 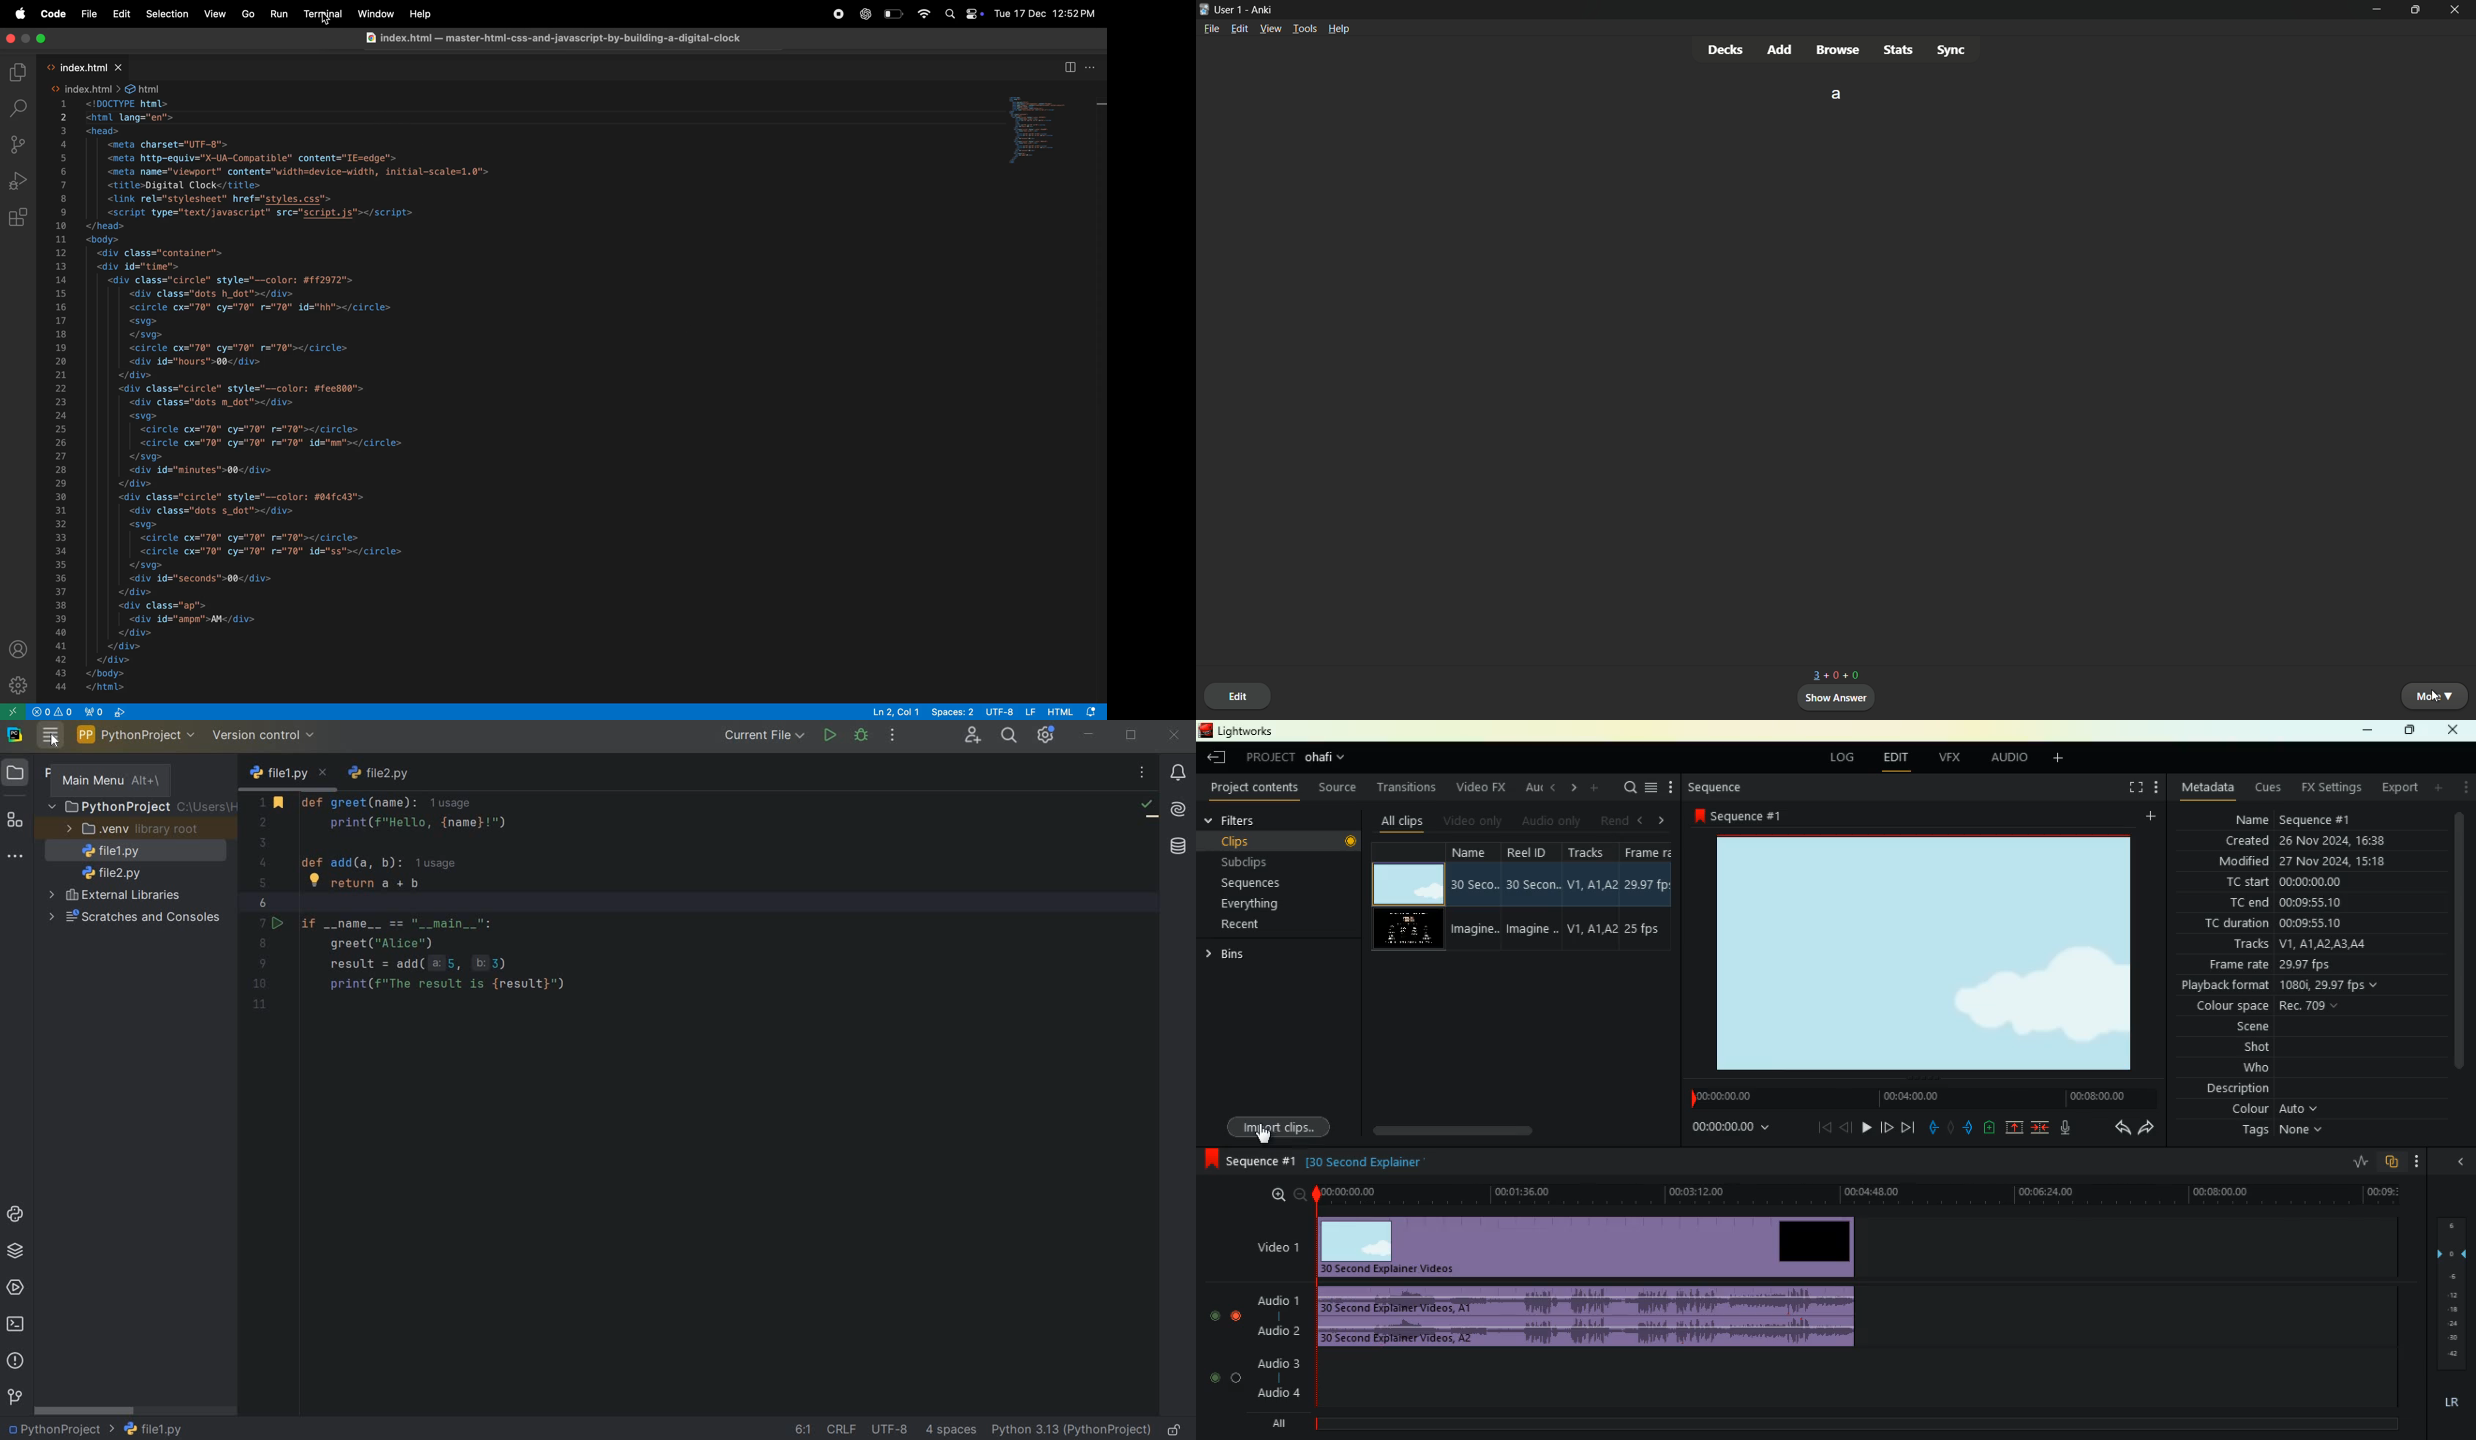 I want to click on browse, so click(x=1839, y=50).